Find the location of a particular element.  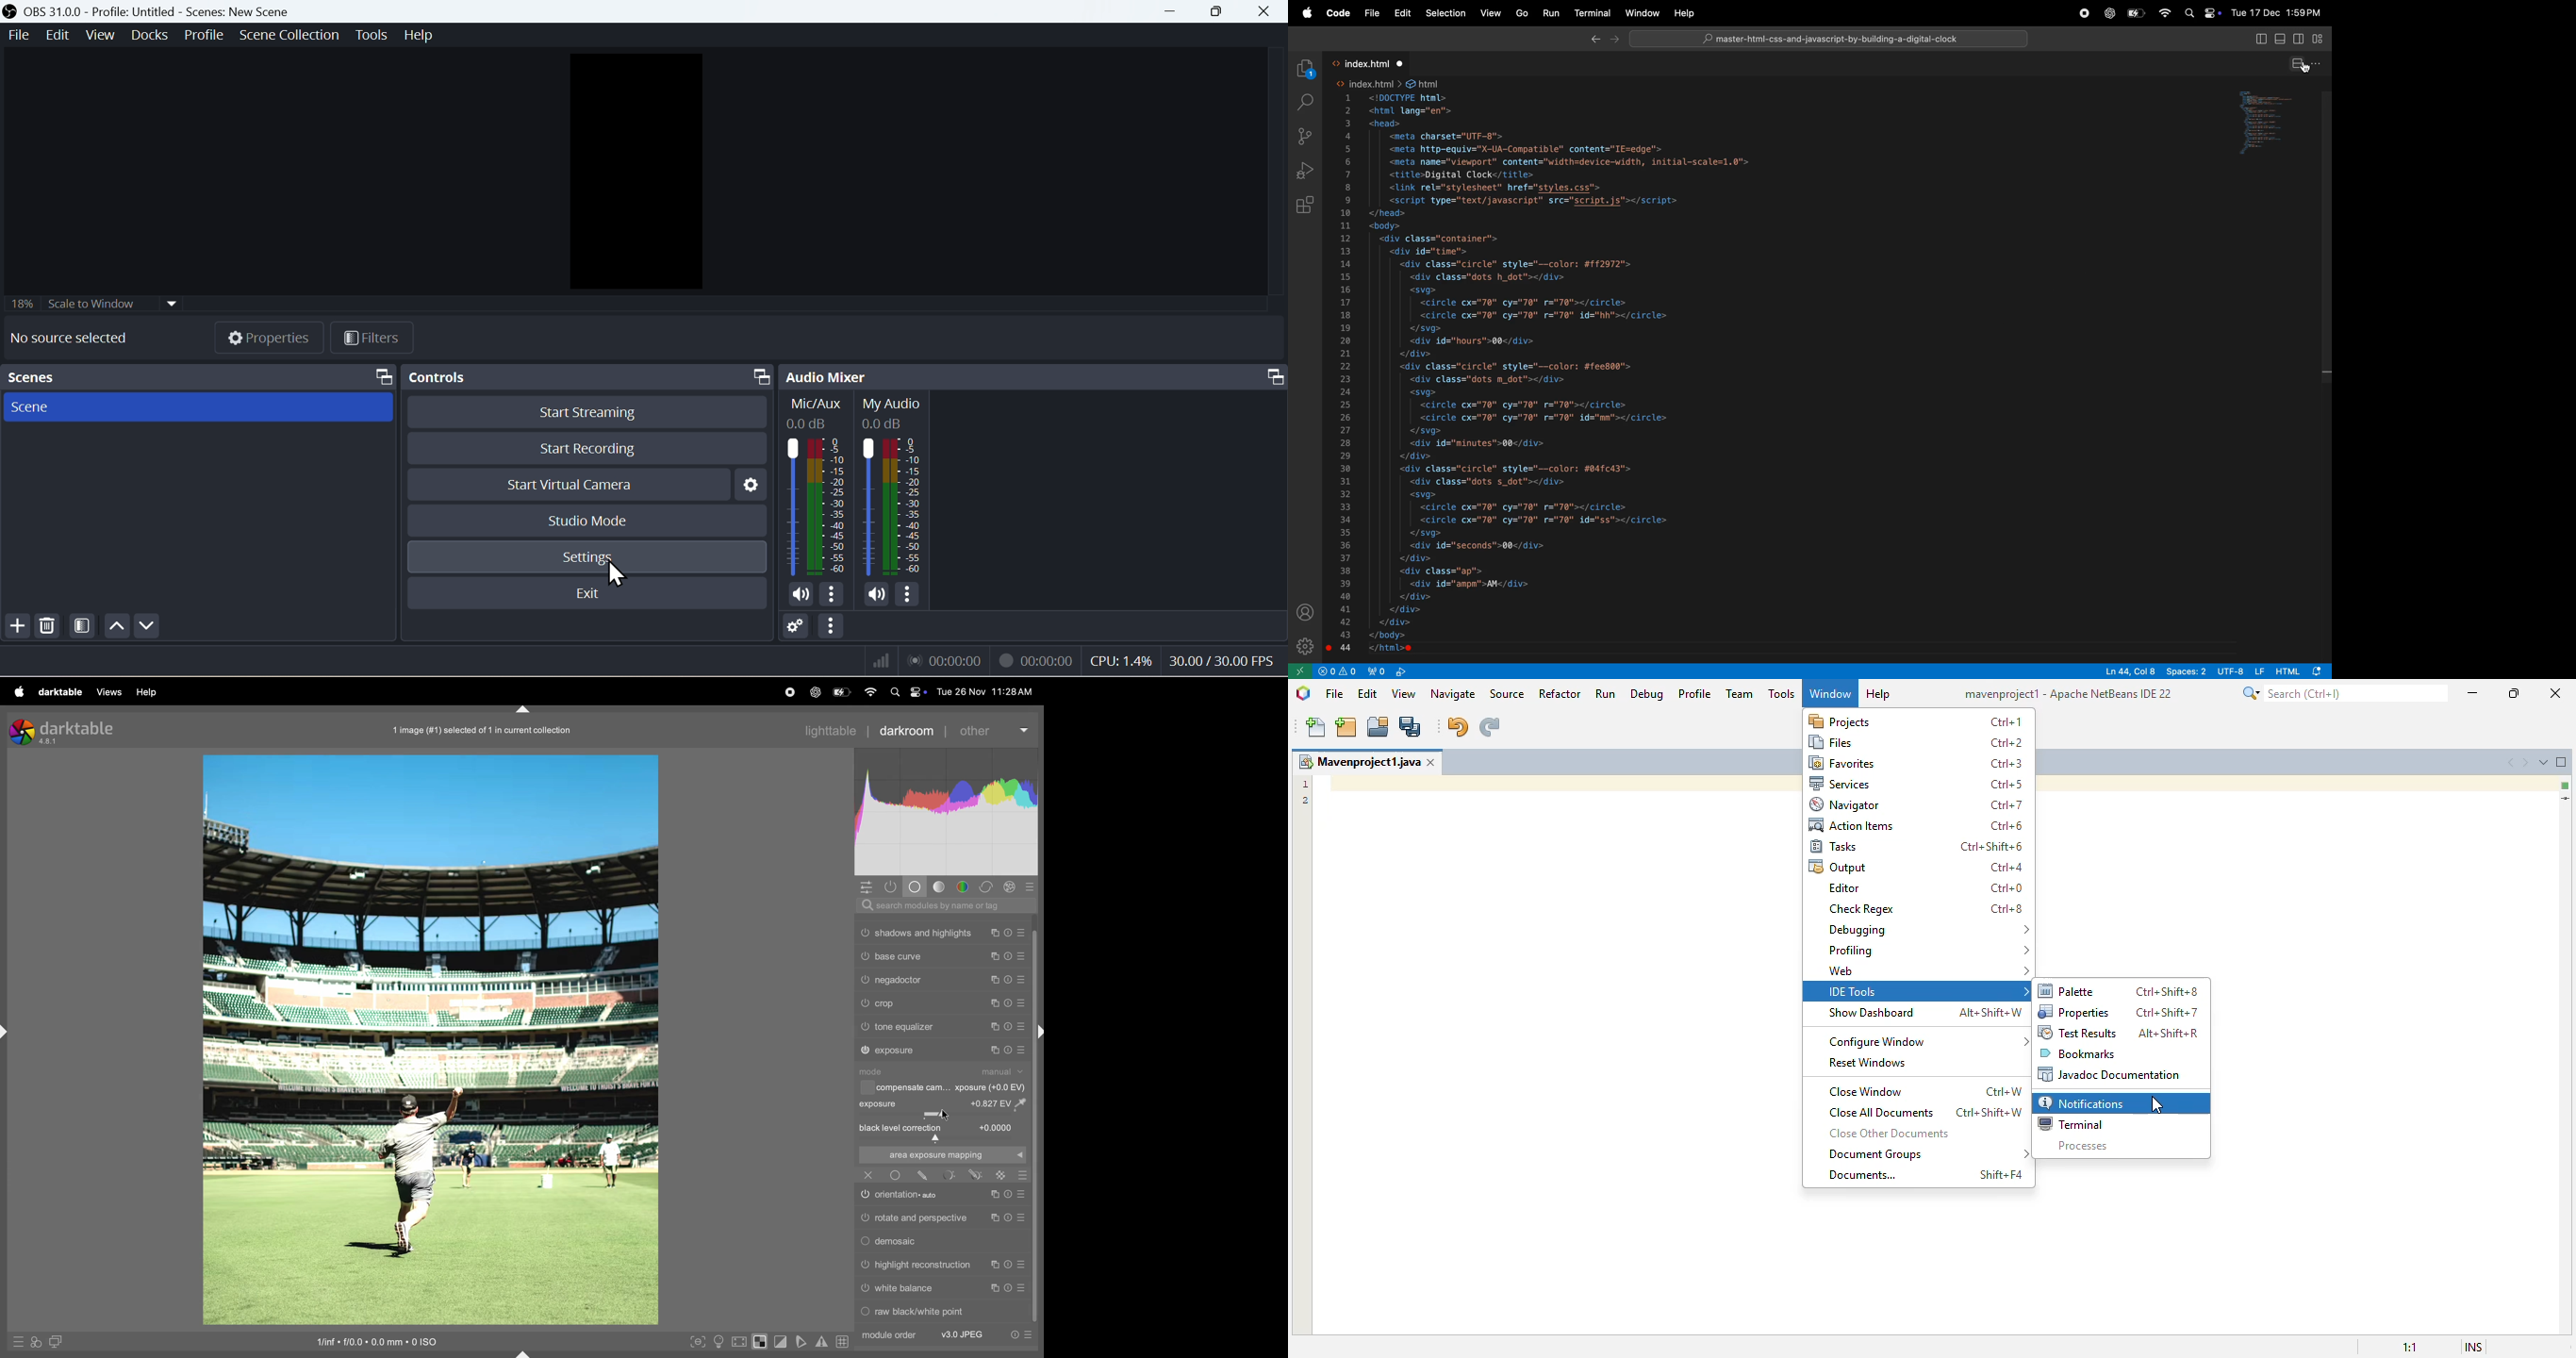

quick access panel is located at coordinates (866, 887).